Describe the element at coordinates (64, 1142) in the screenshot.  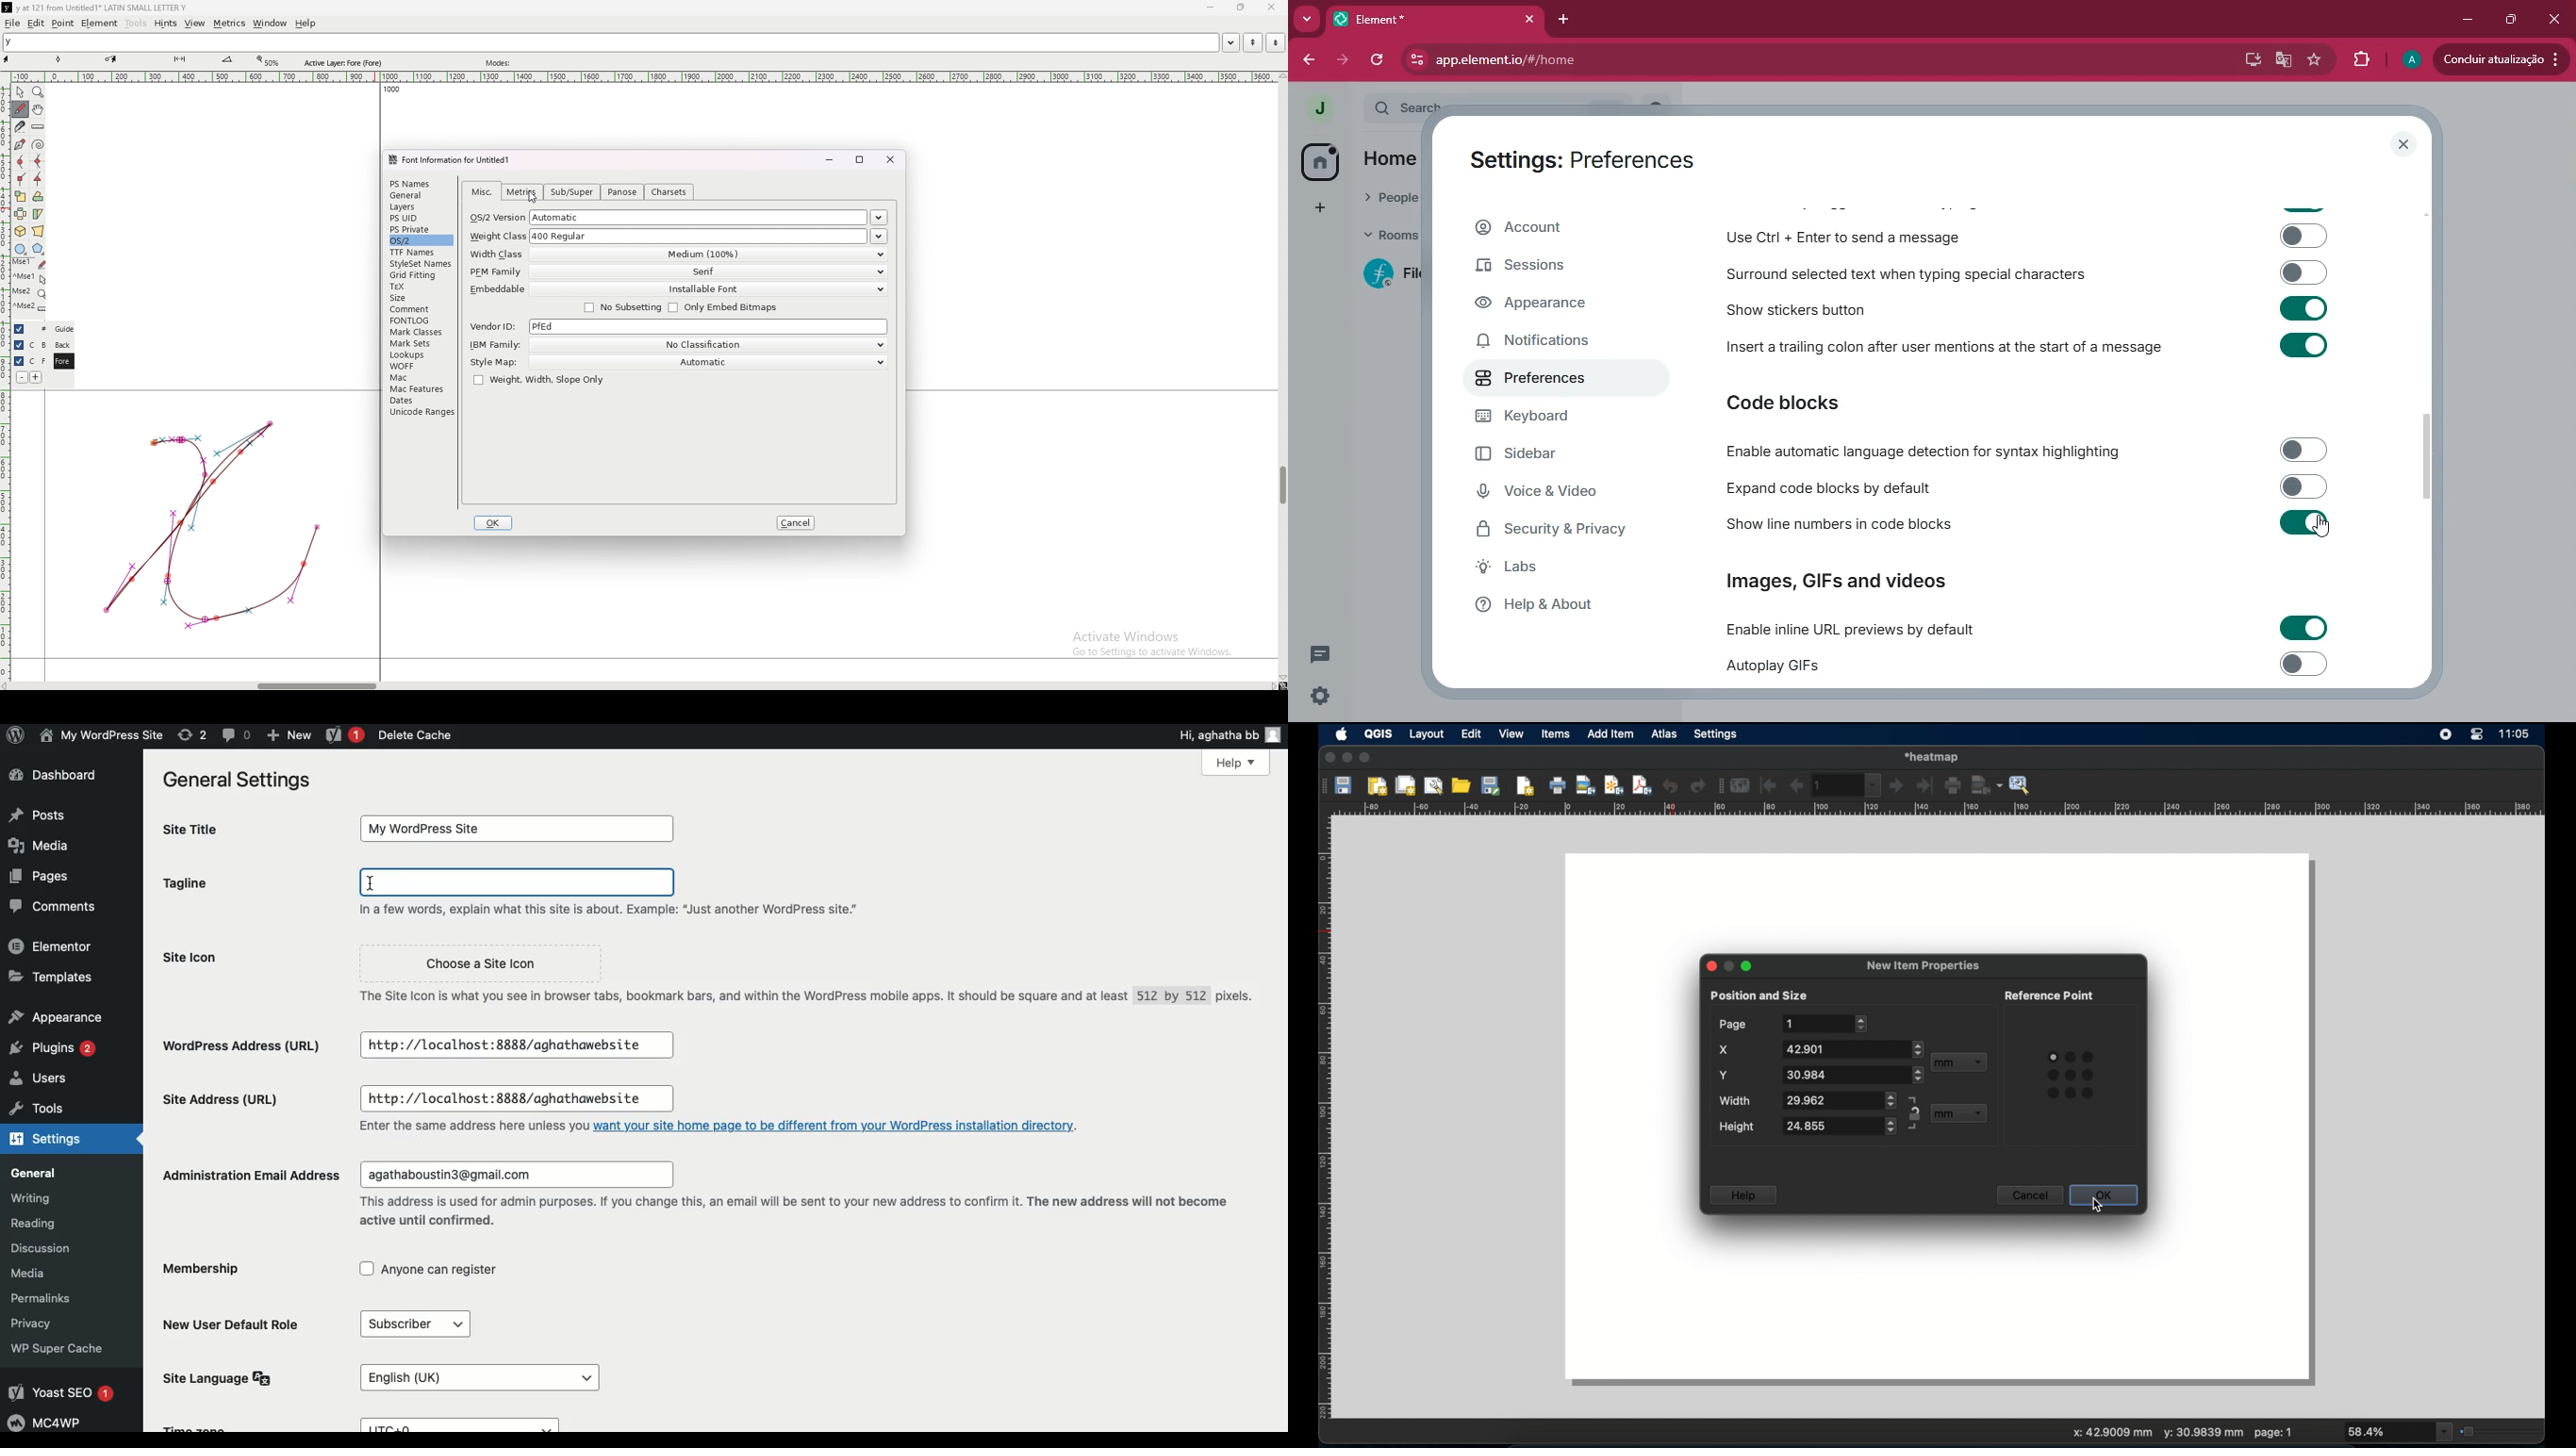
I see `Settings` at that location.